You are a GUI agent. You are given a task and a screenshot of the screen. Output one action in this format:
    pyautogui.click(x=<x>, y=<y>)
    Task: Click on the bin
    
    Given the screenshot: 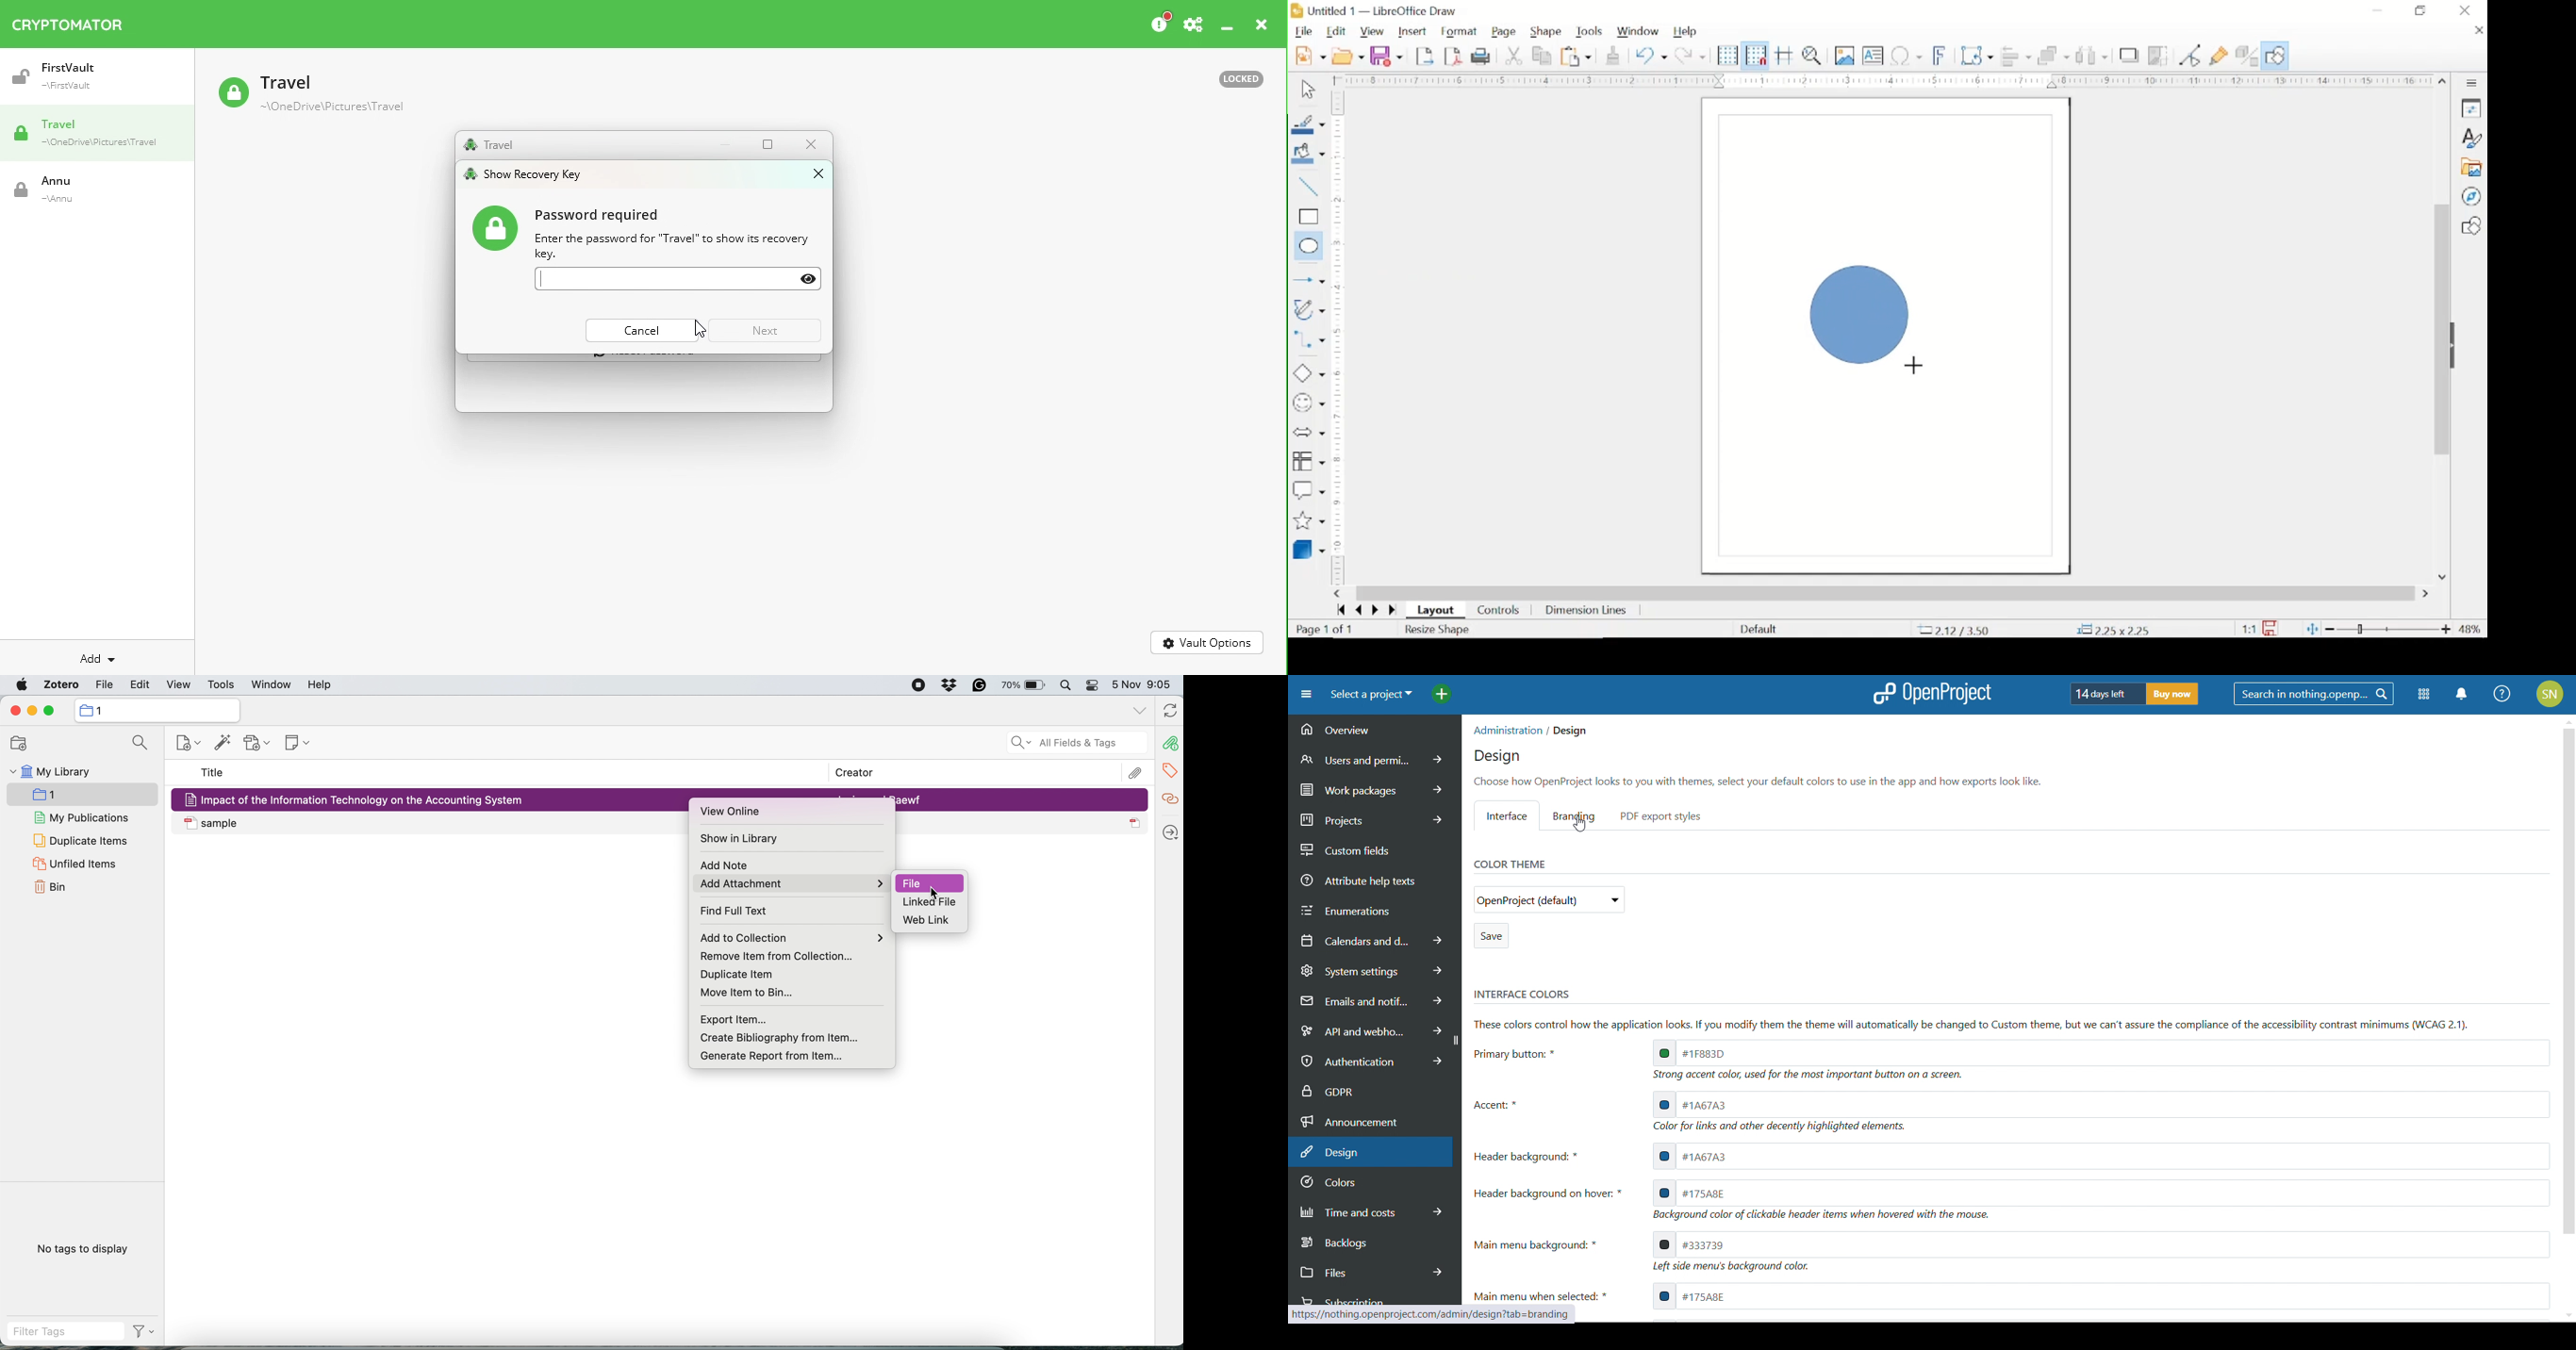 What is the action you would take?
    pyautogui.click(x=54, y=888)
    